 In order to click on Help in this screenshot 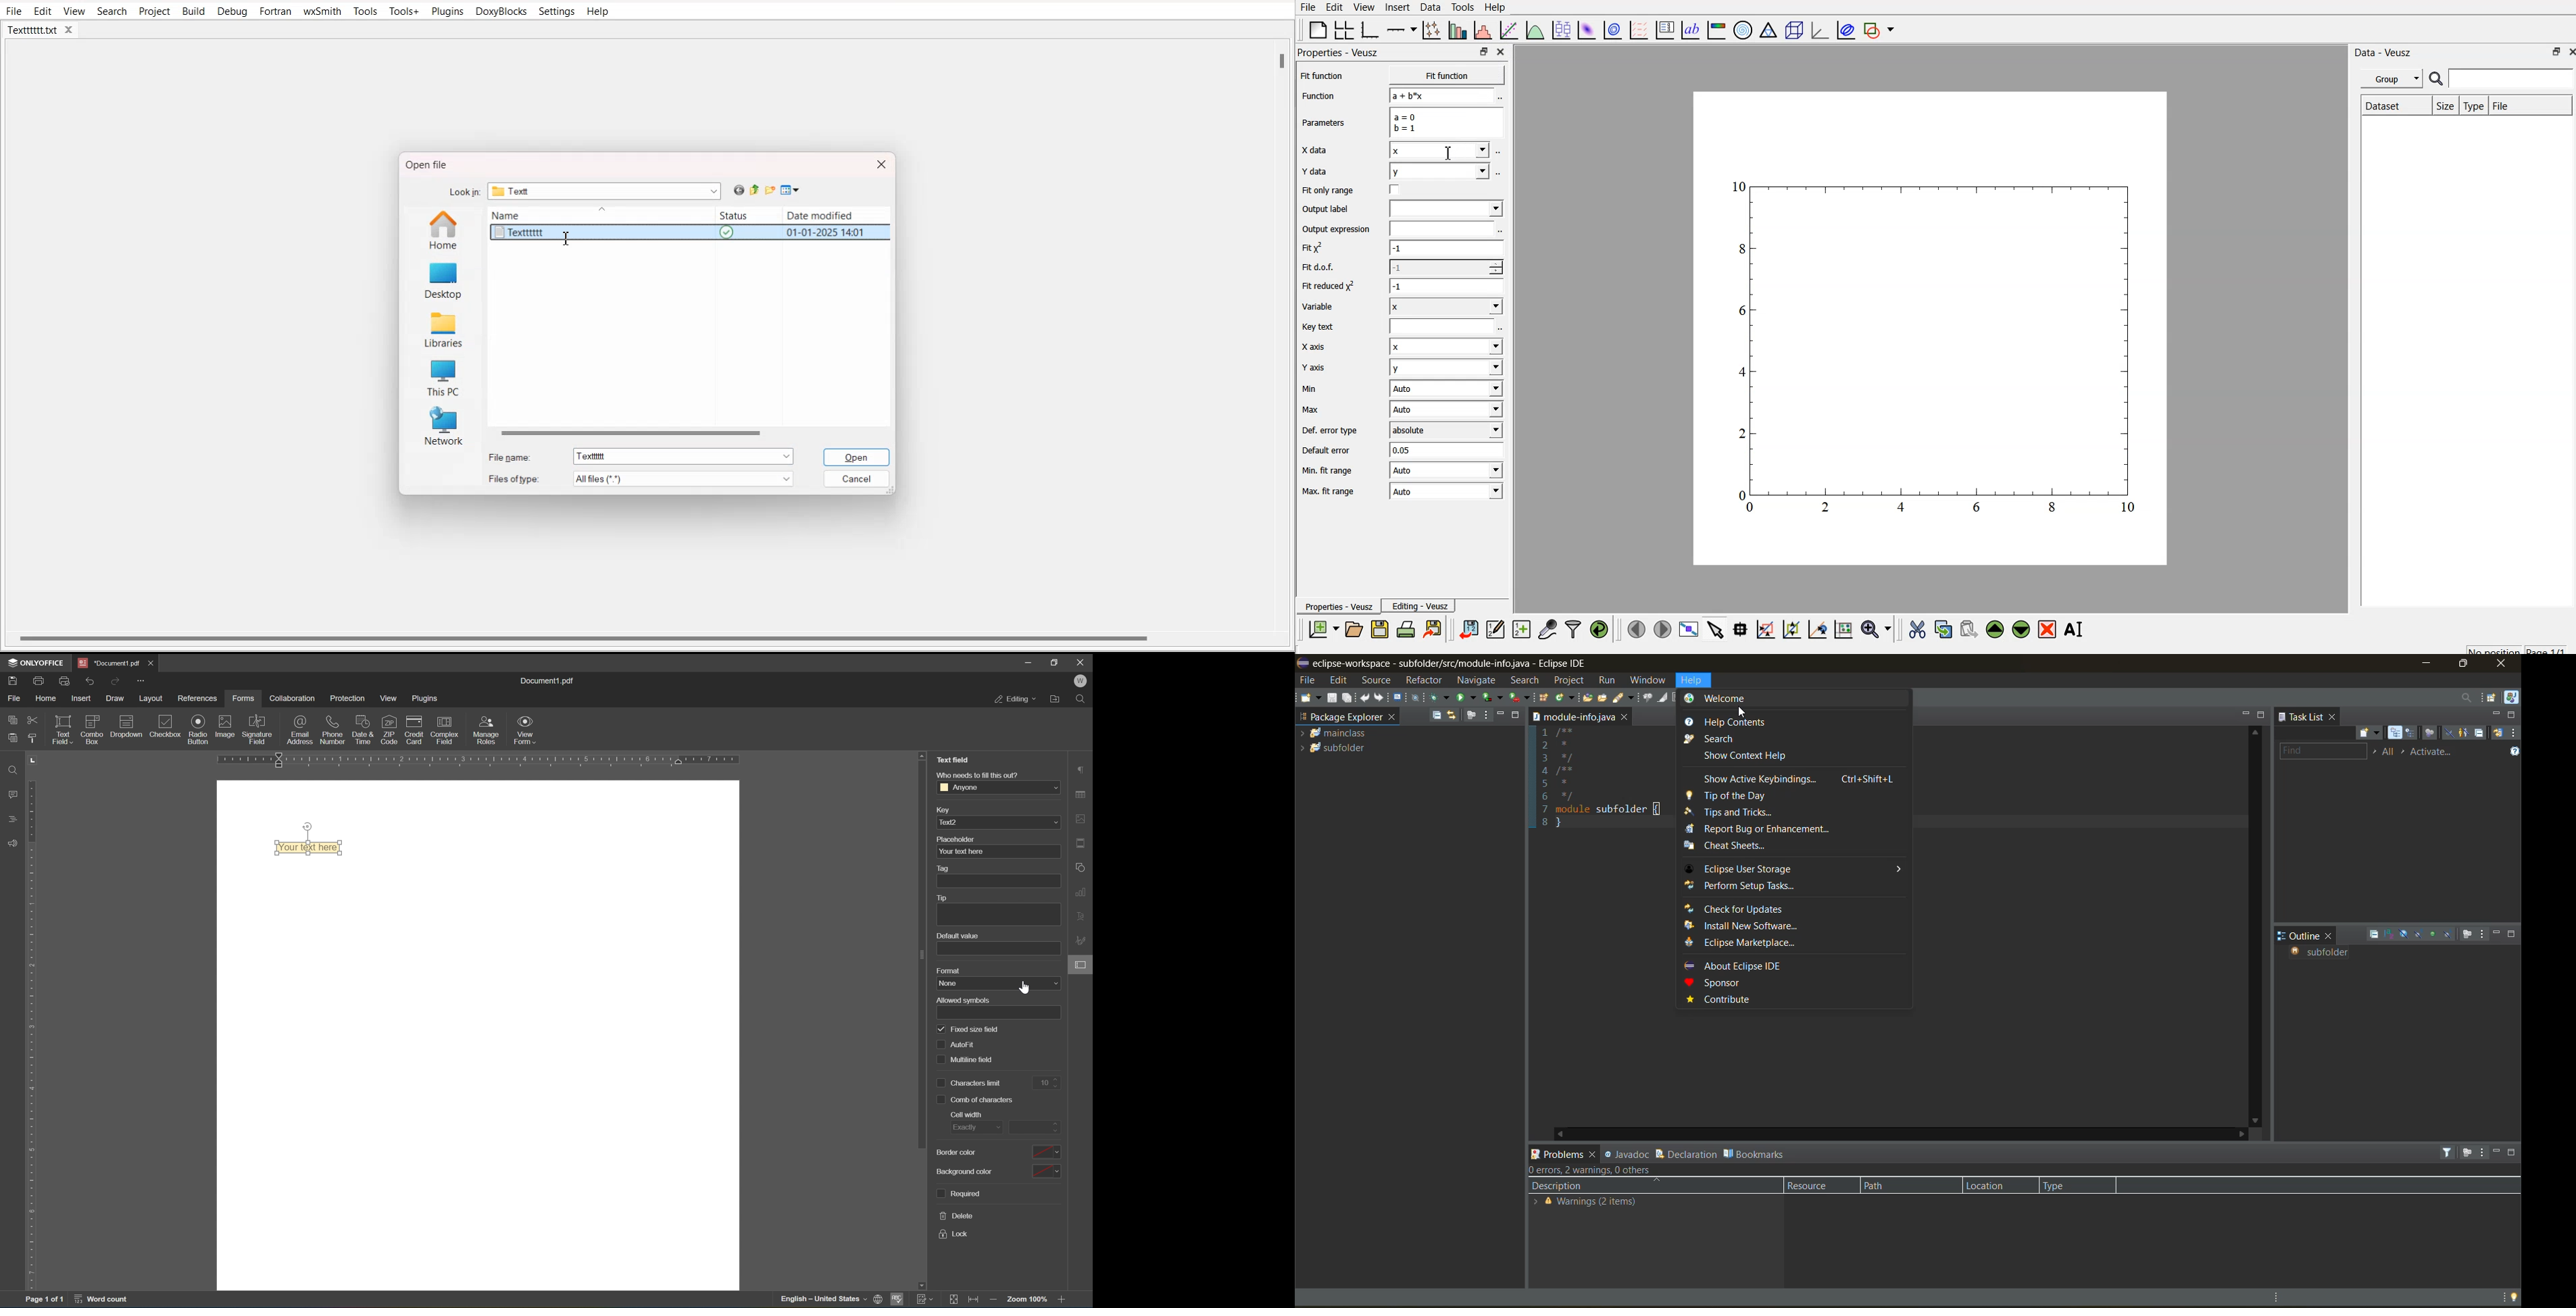, I will do `click(598, 11)`.